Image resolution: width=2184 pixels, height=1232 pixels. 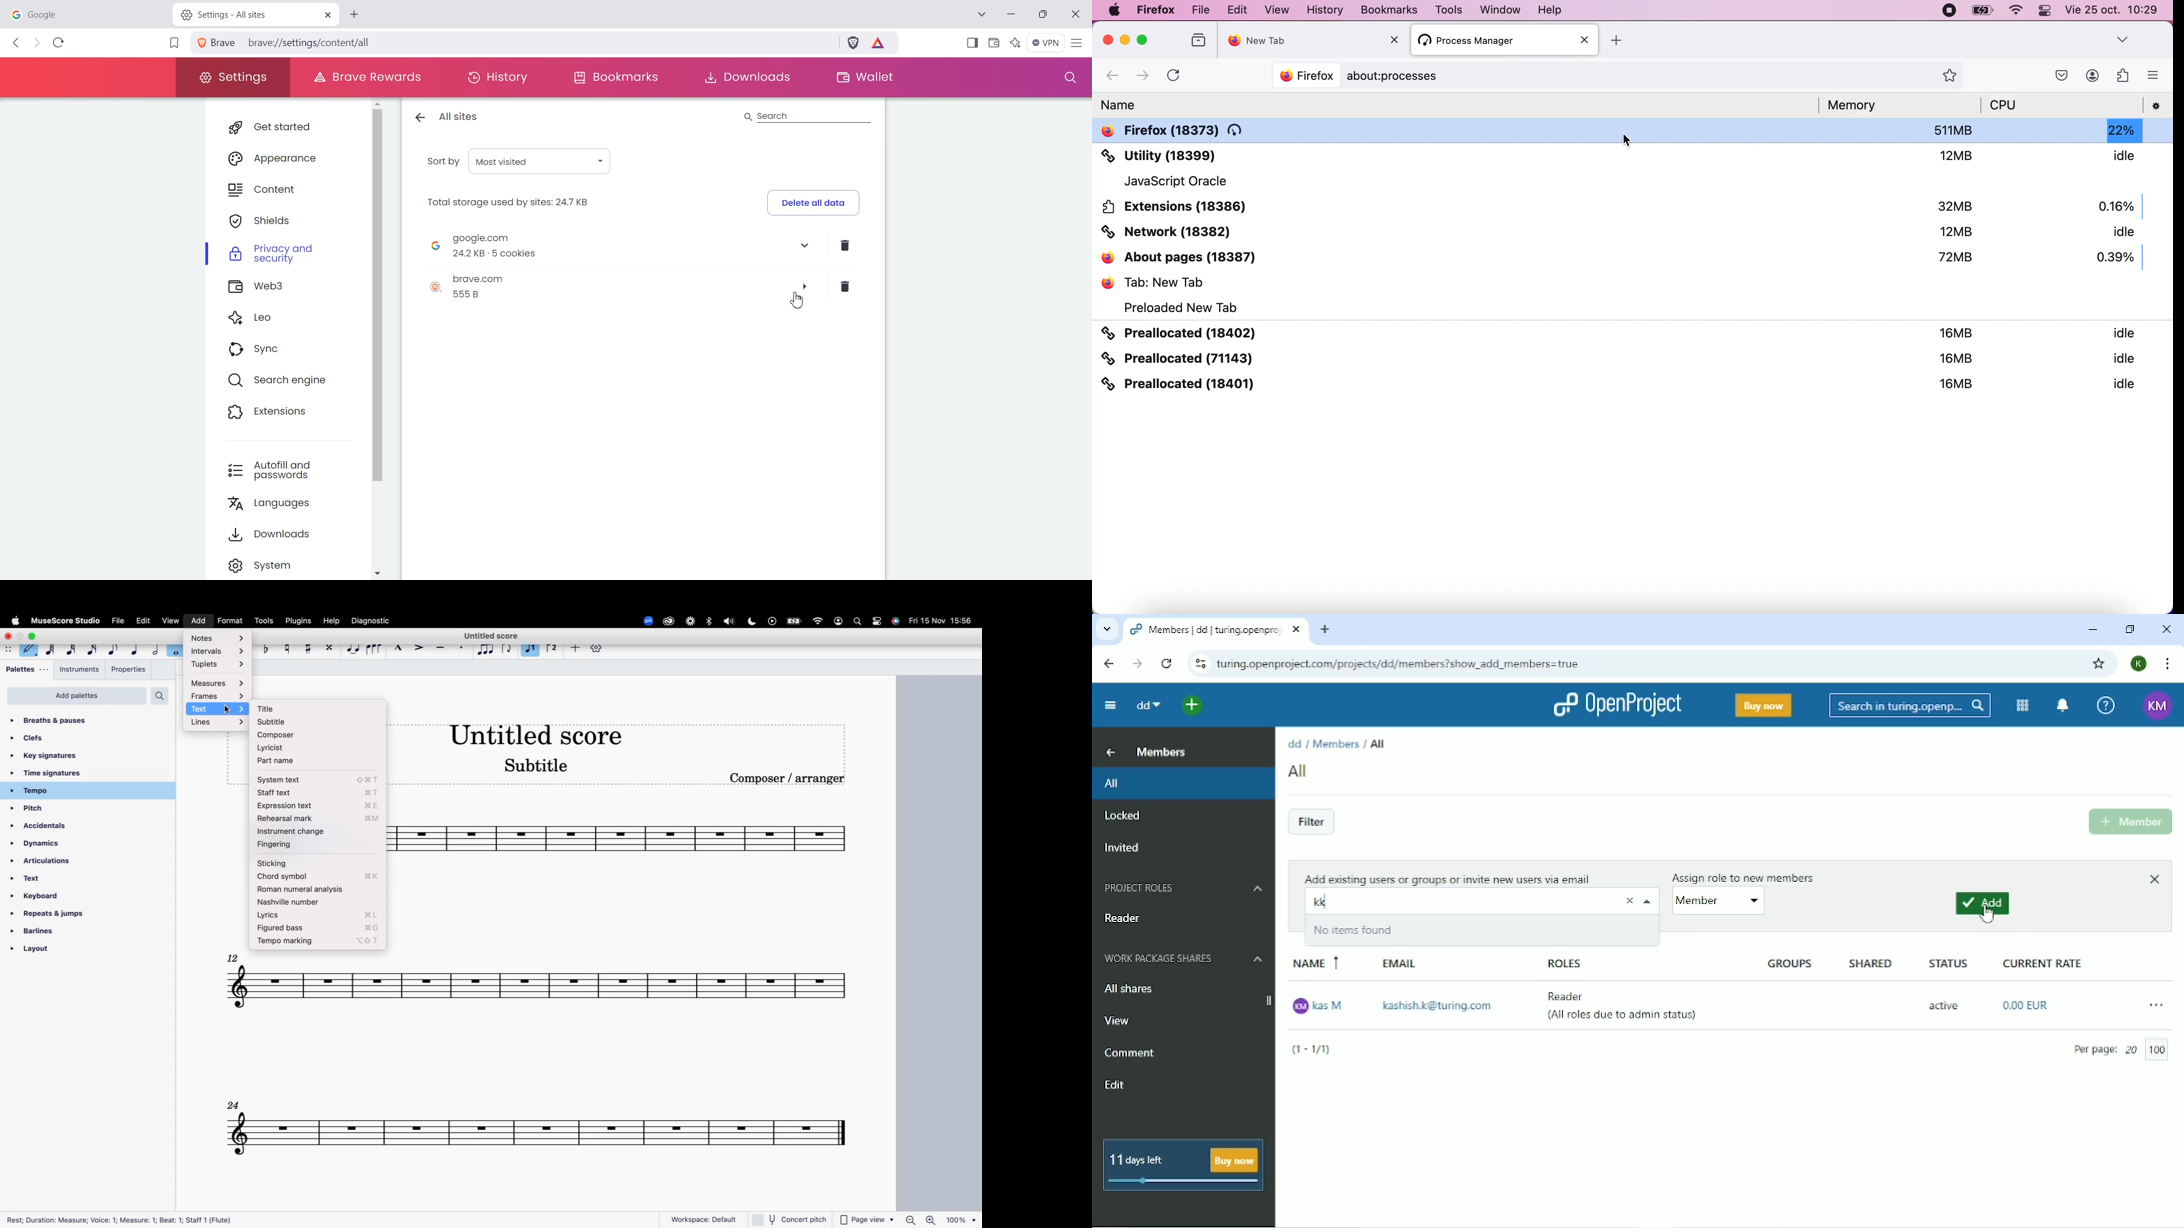 What do you see at coordinates (303, 723) in the screenshot?
I see `subtitle` at bounding box center [303, 723].